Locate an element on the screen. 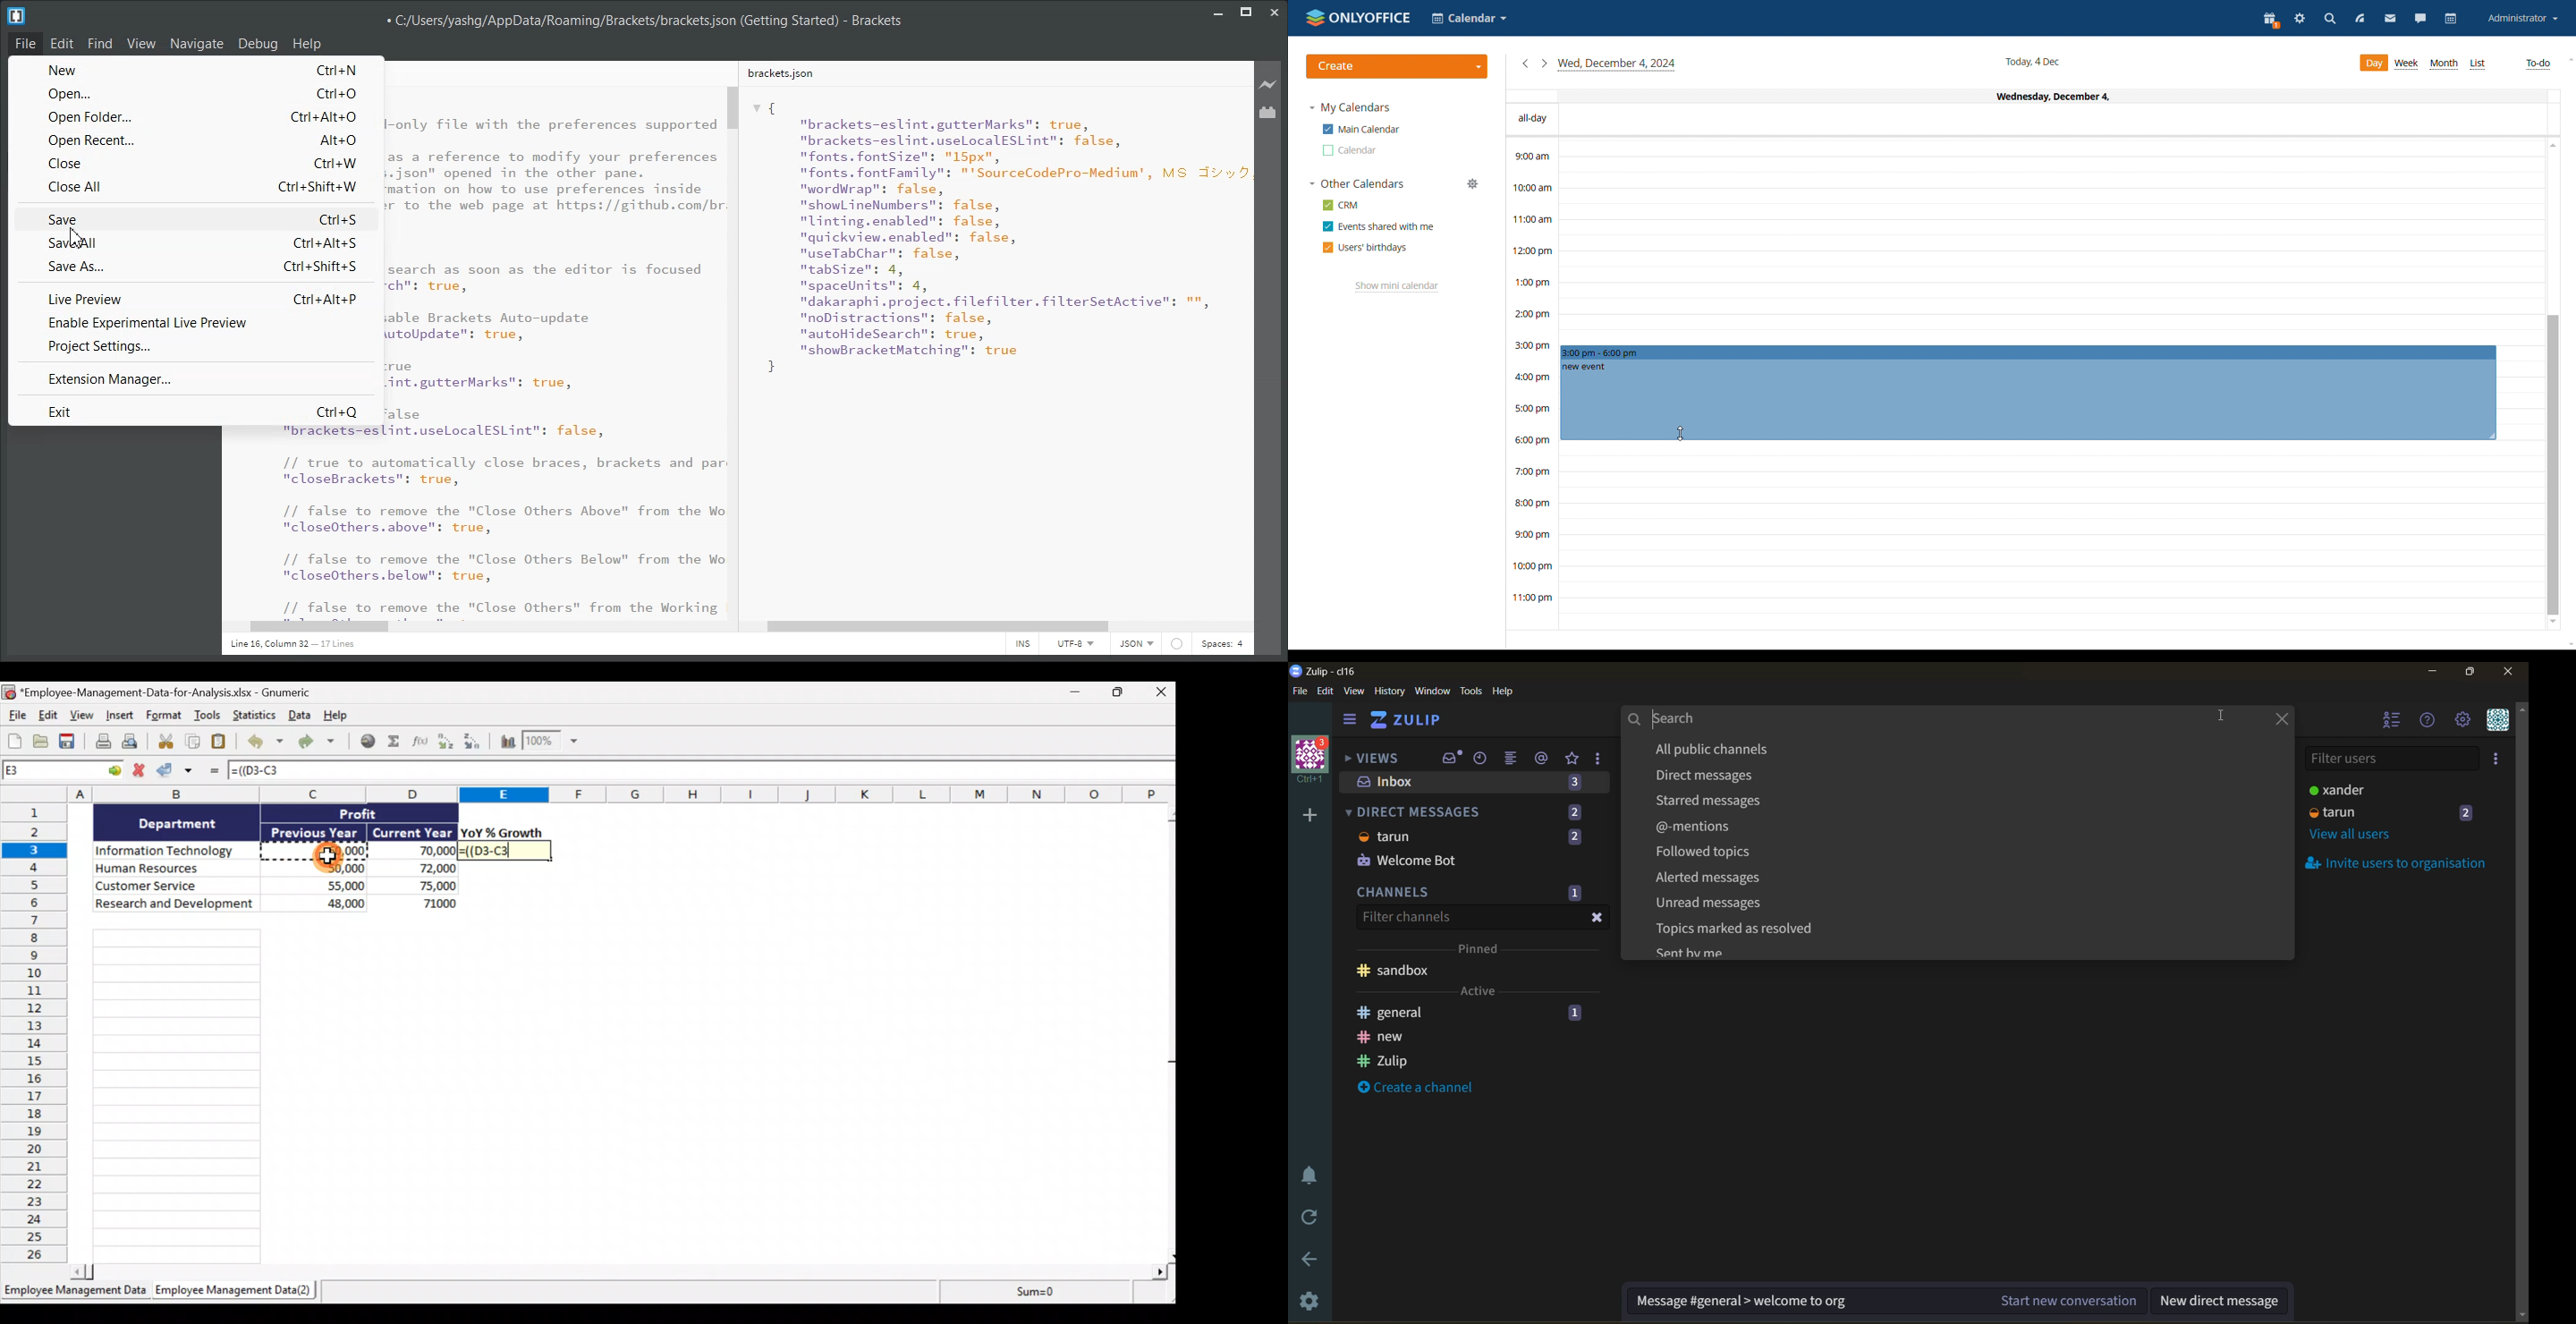  Search is located at coordinates (1661, 720).